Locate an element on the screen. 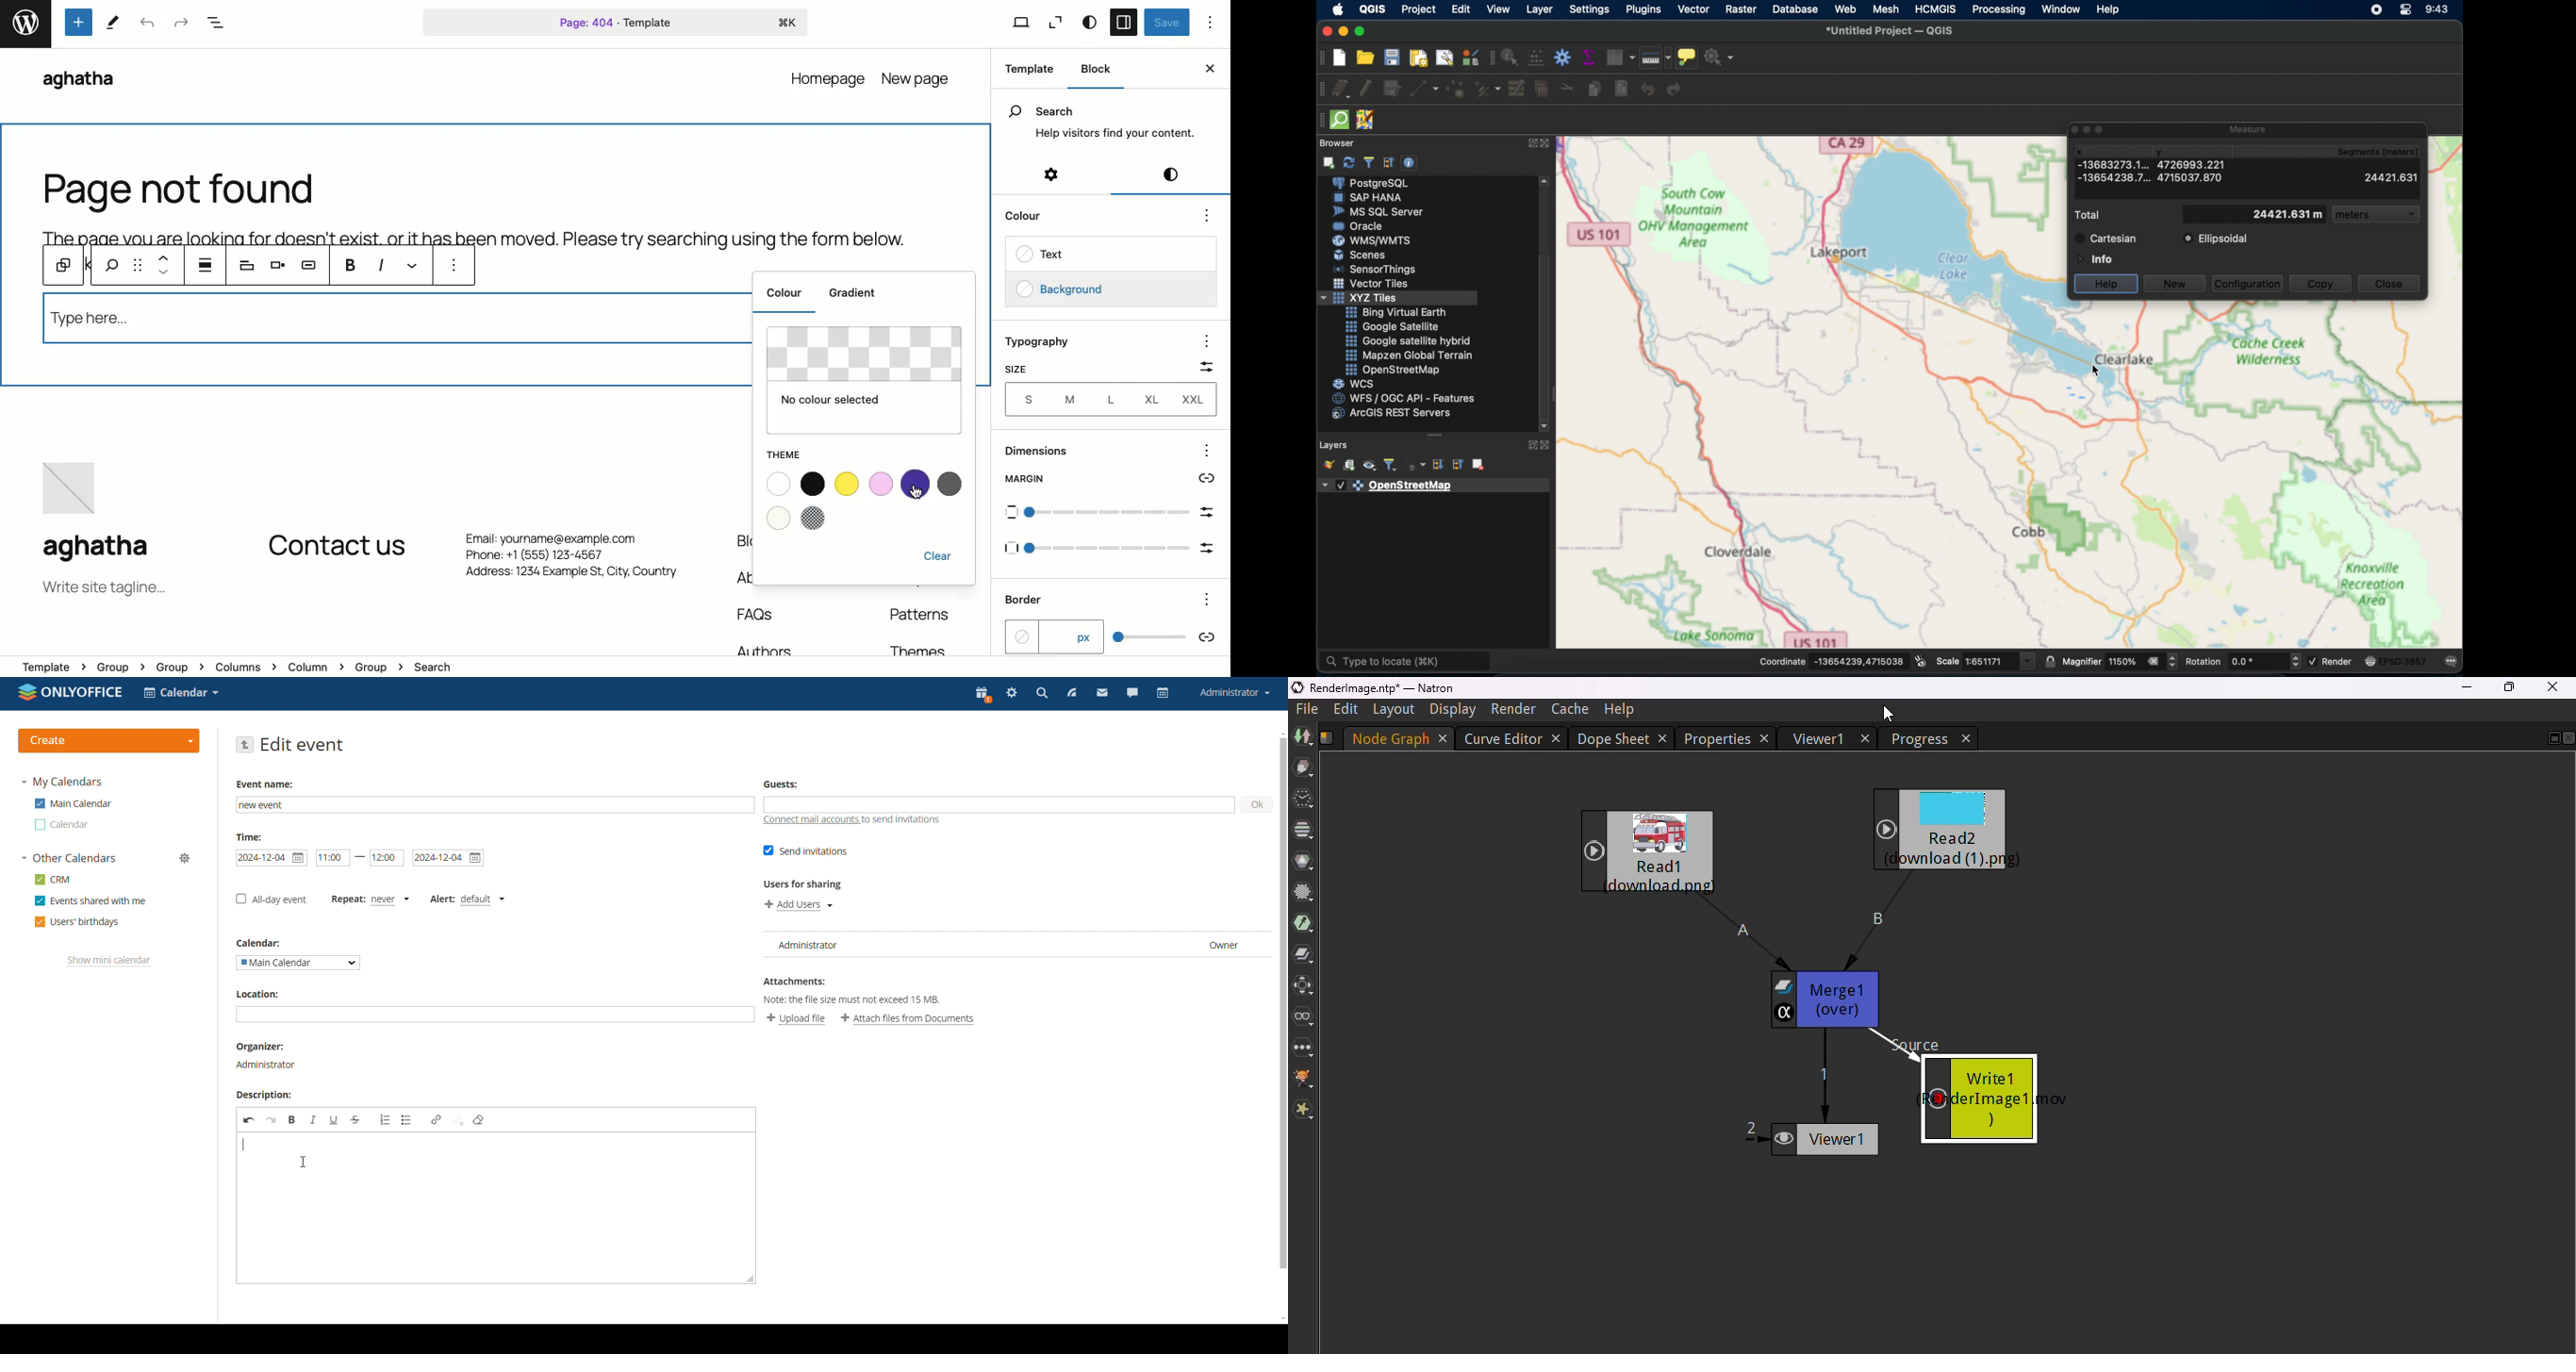 The width and height of the screenshot is (2576, 1372). other calendars is located at coordinates (69, 859).